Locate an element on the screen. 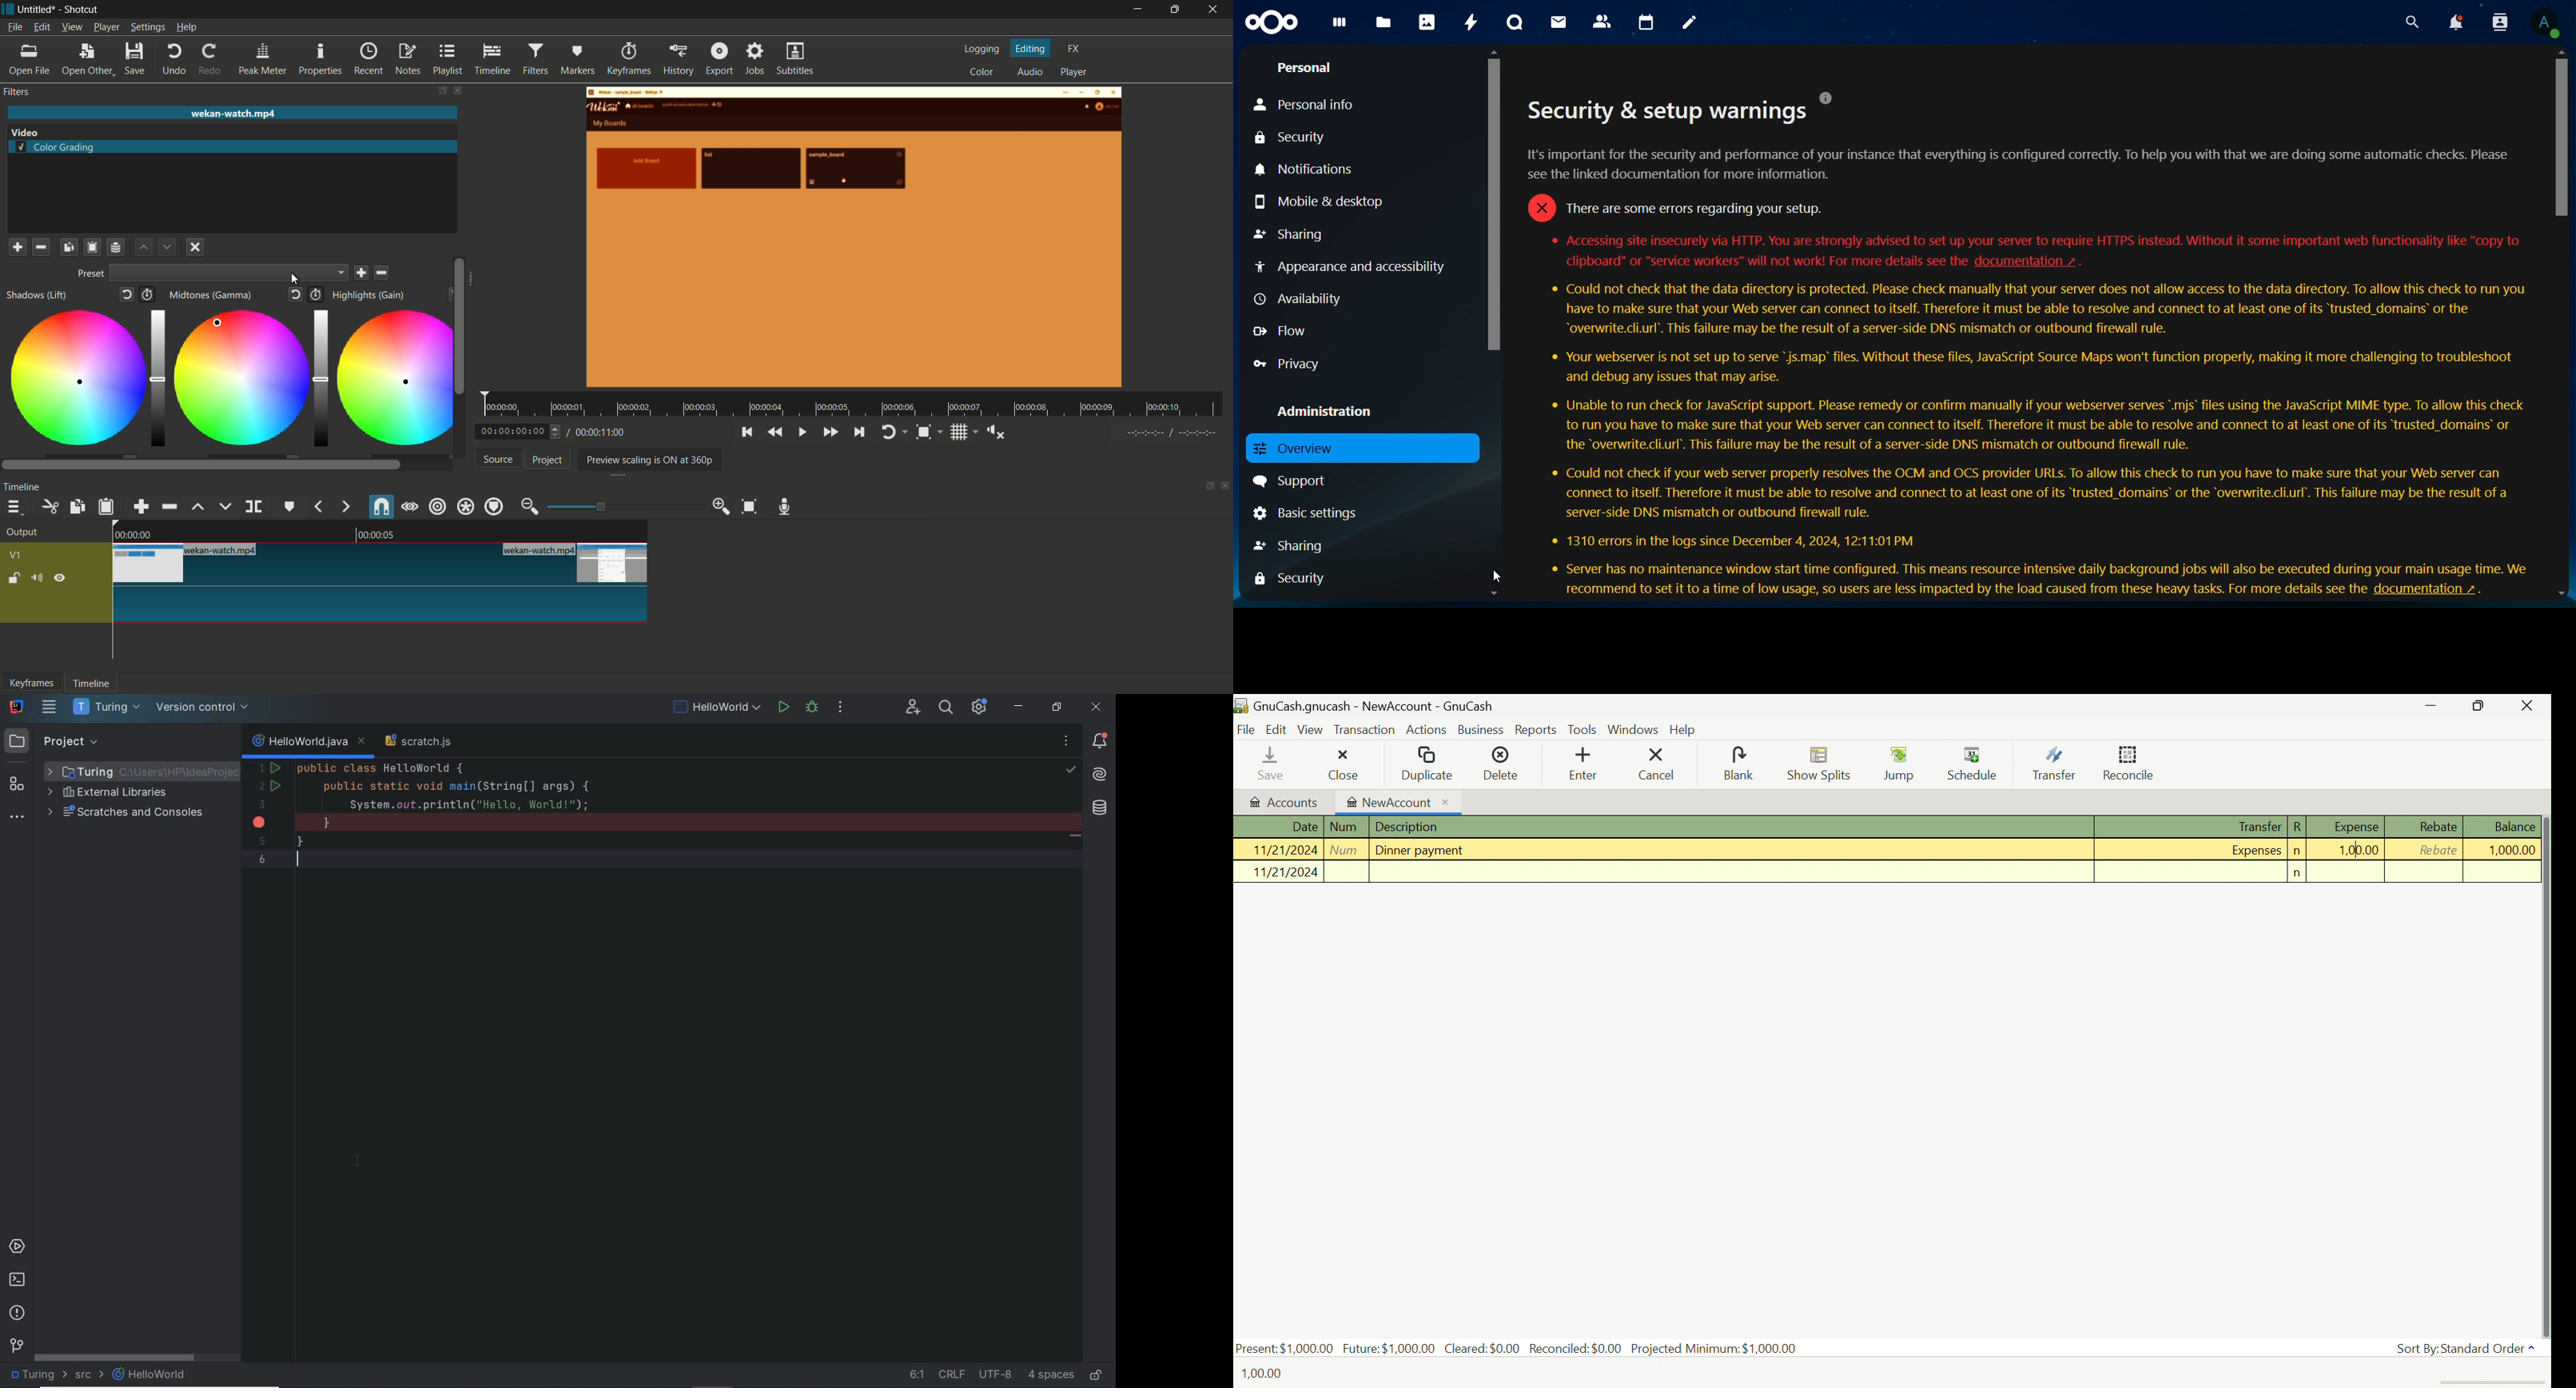  Expenses is located at coordinates (2257, 850).